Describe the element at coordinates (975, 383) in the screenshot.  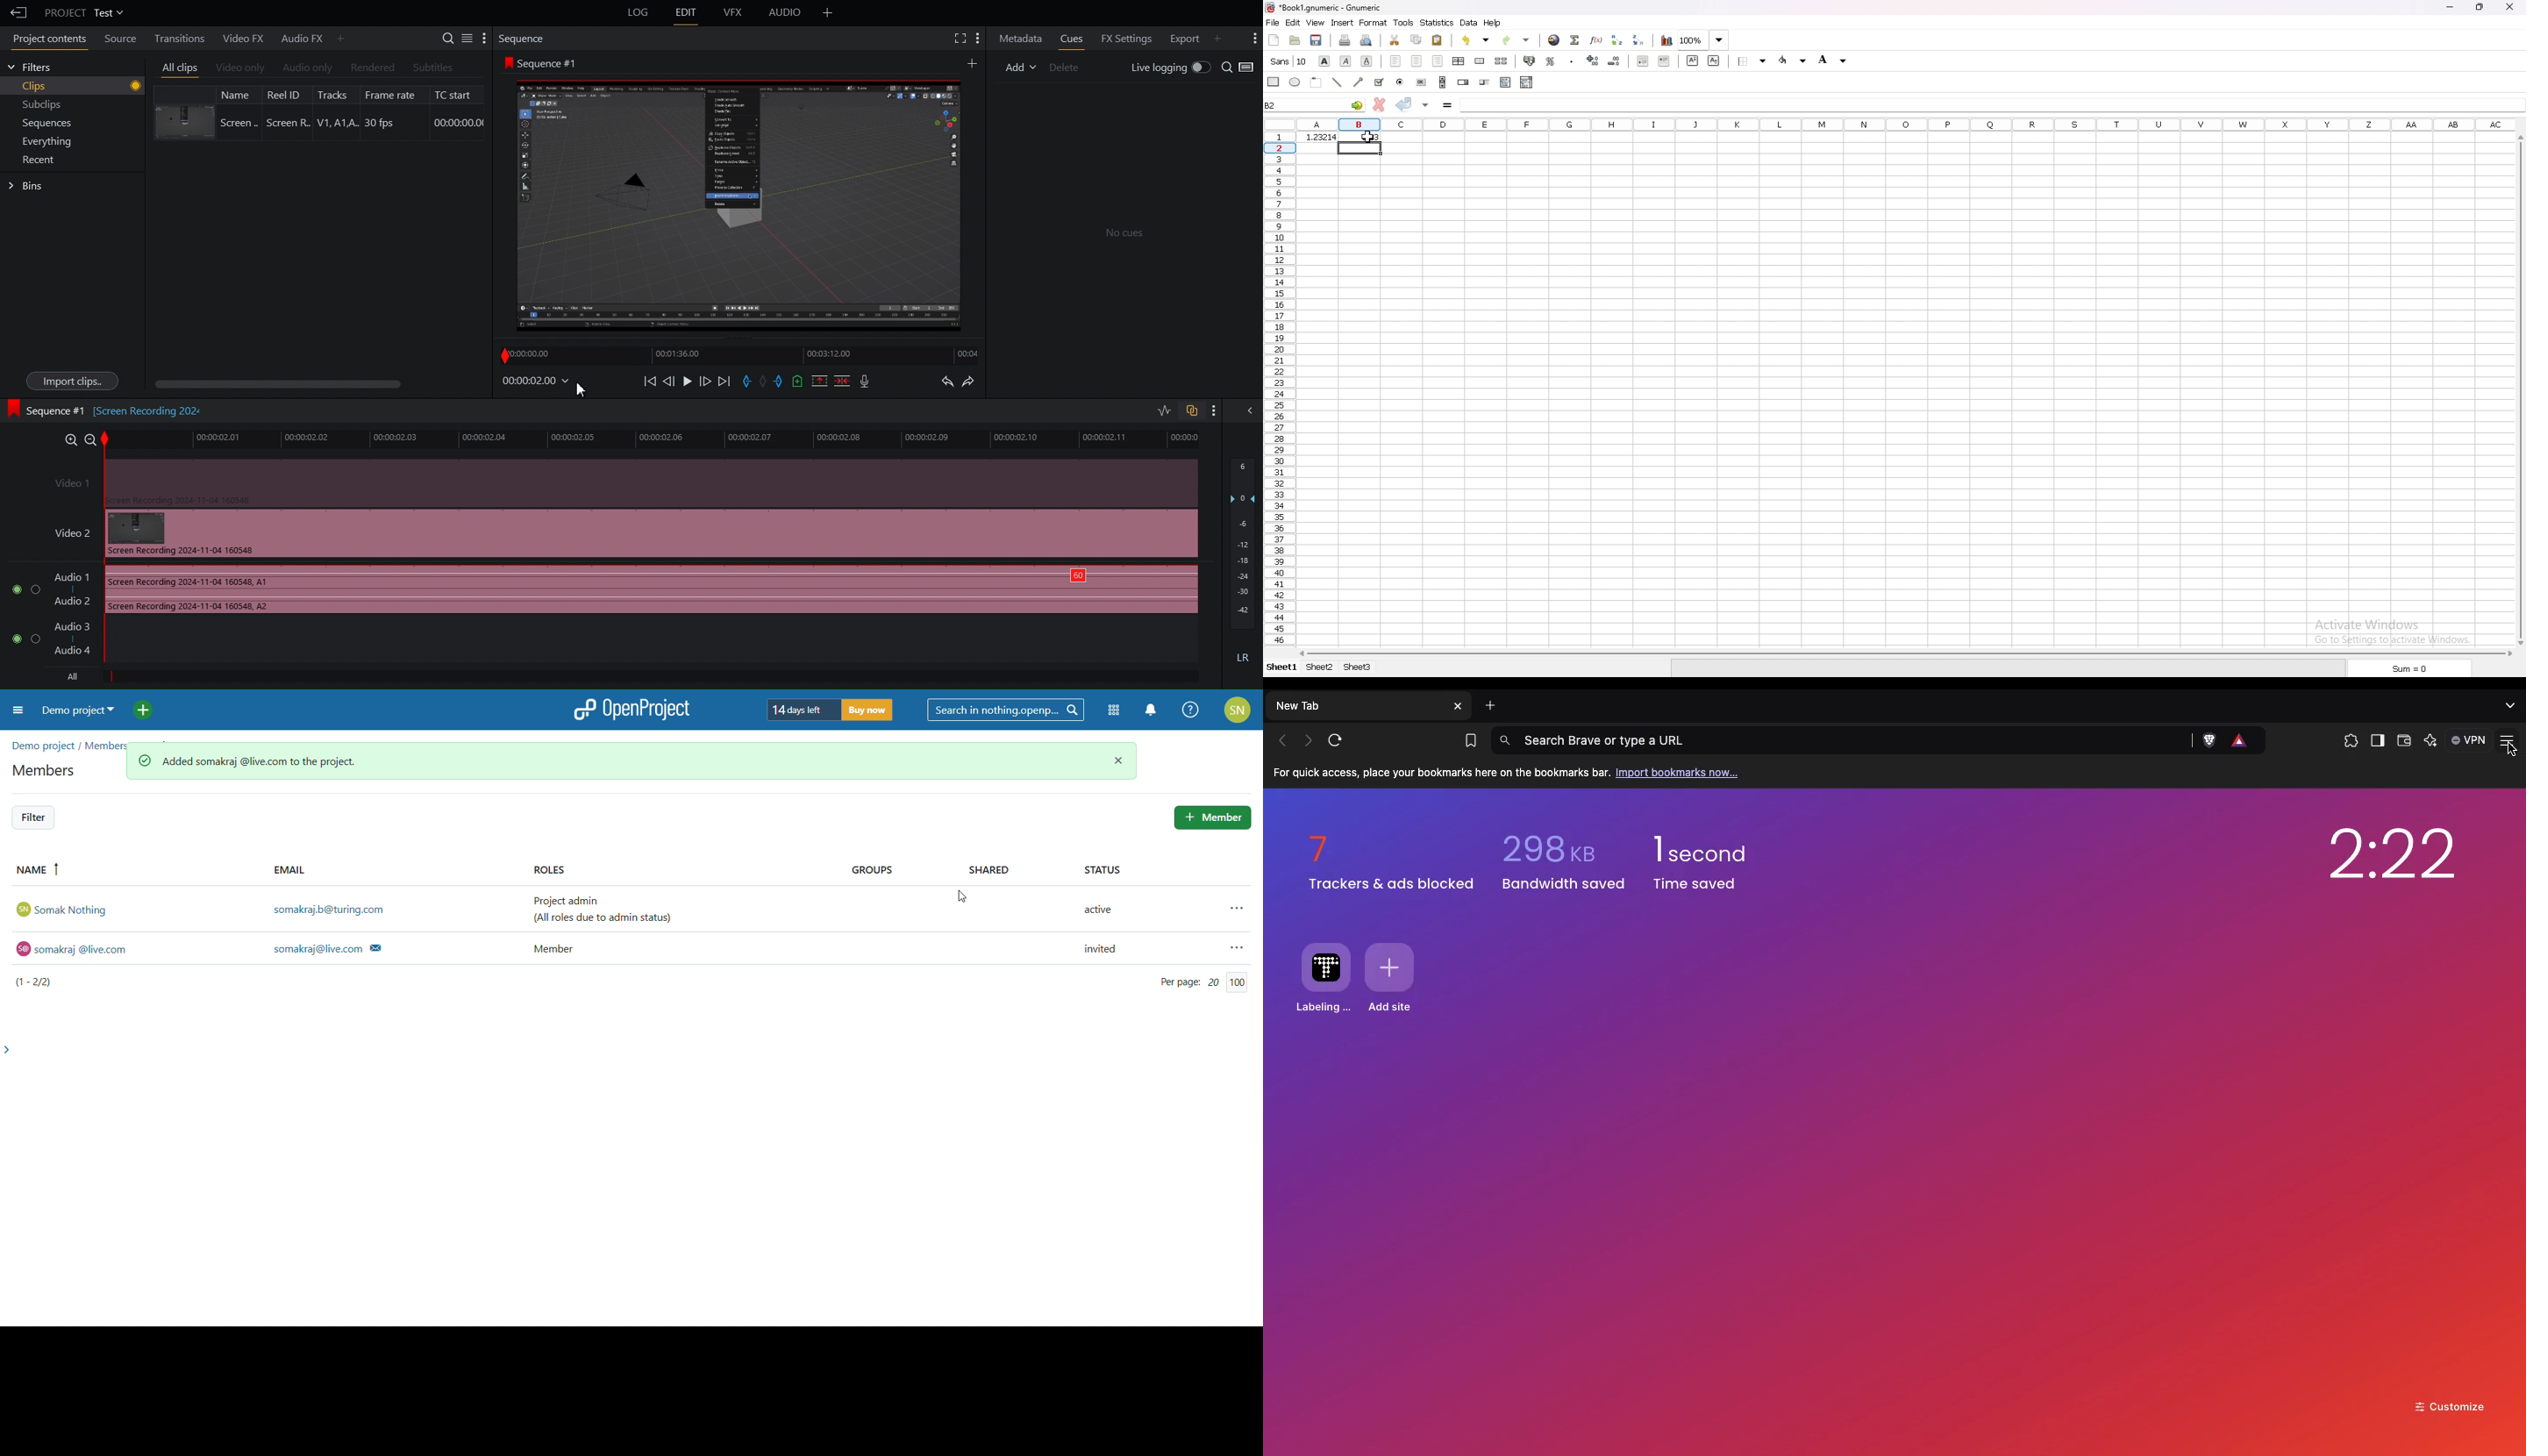
I see `Redo` at that location.